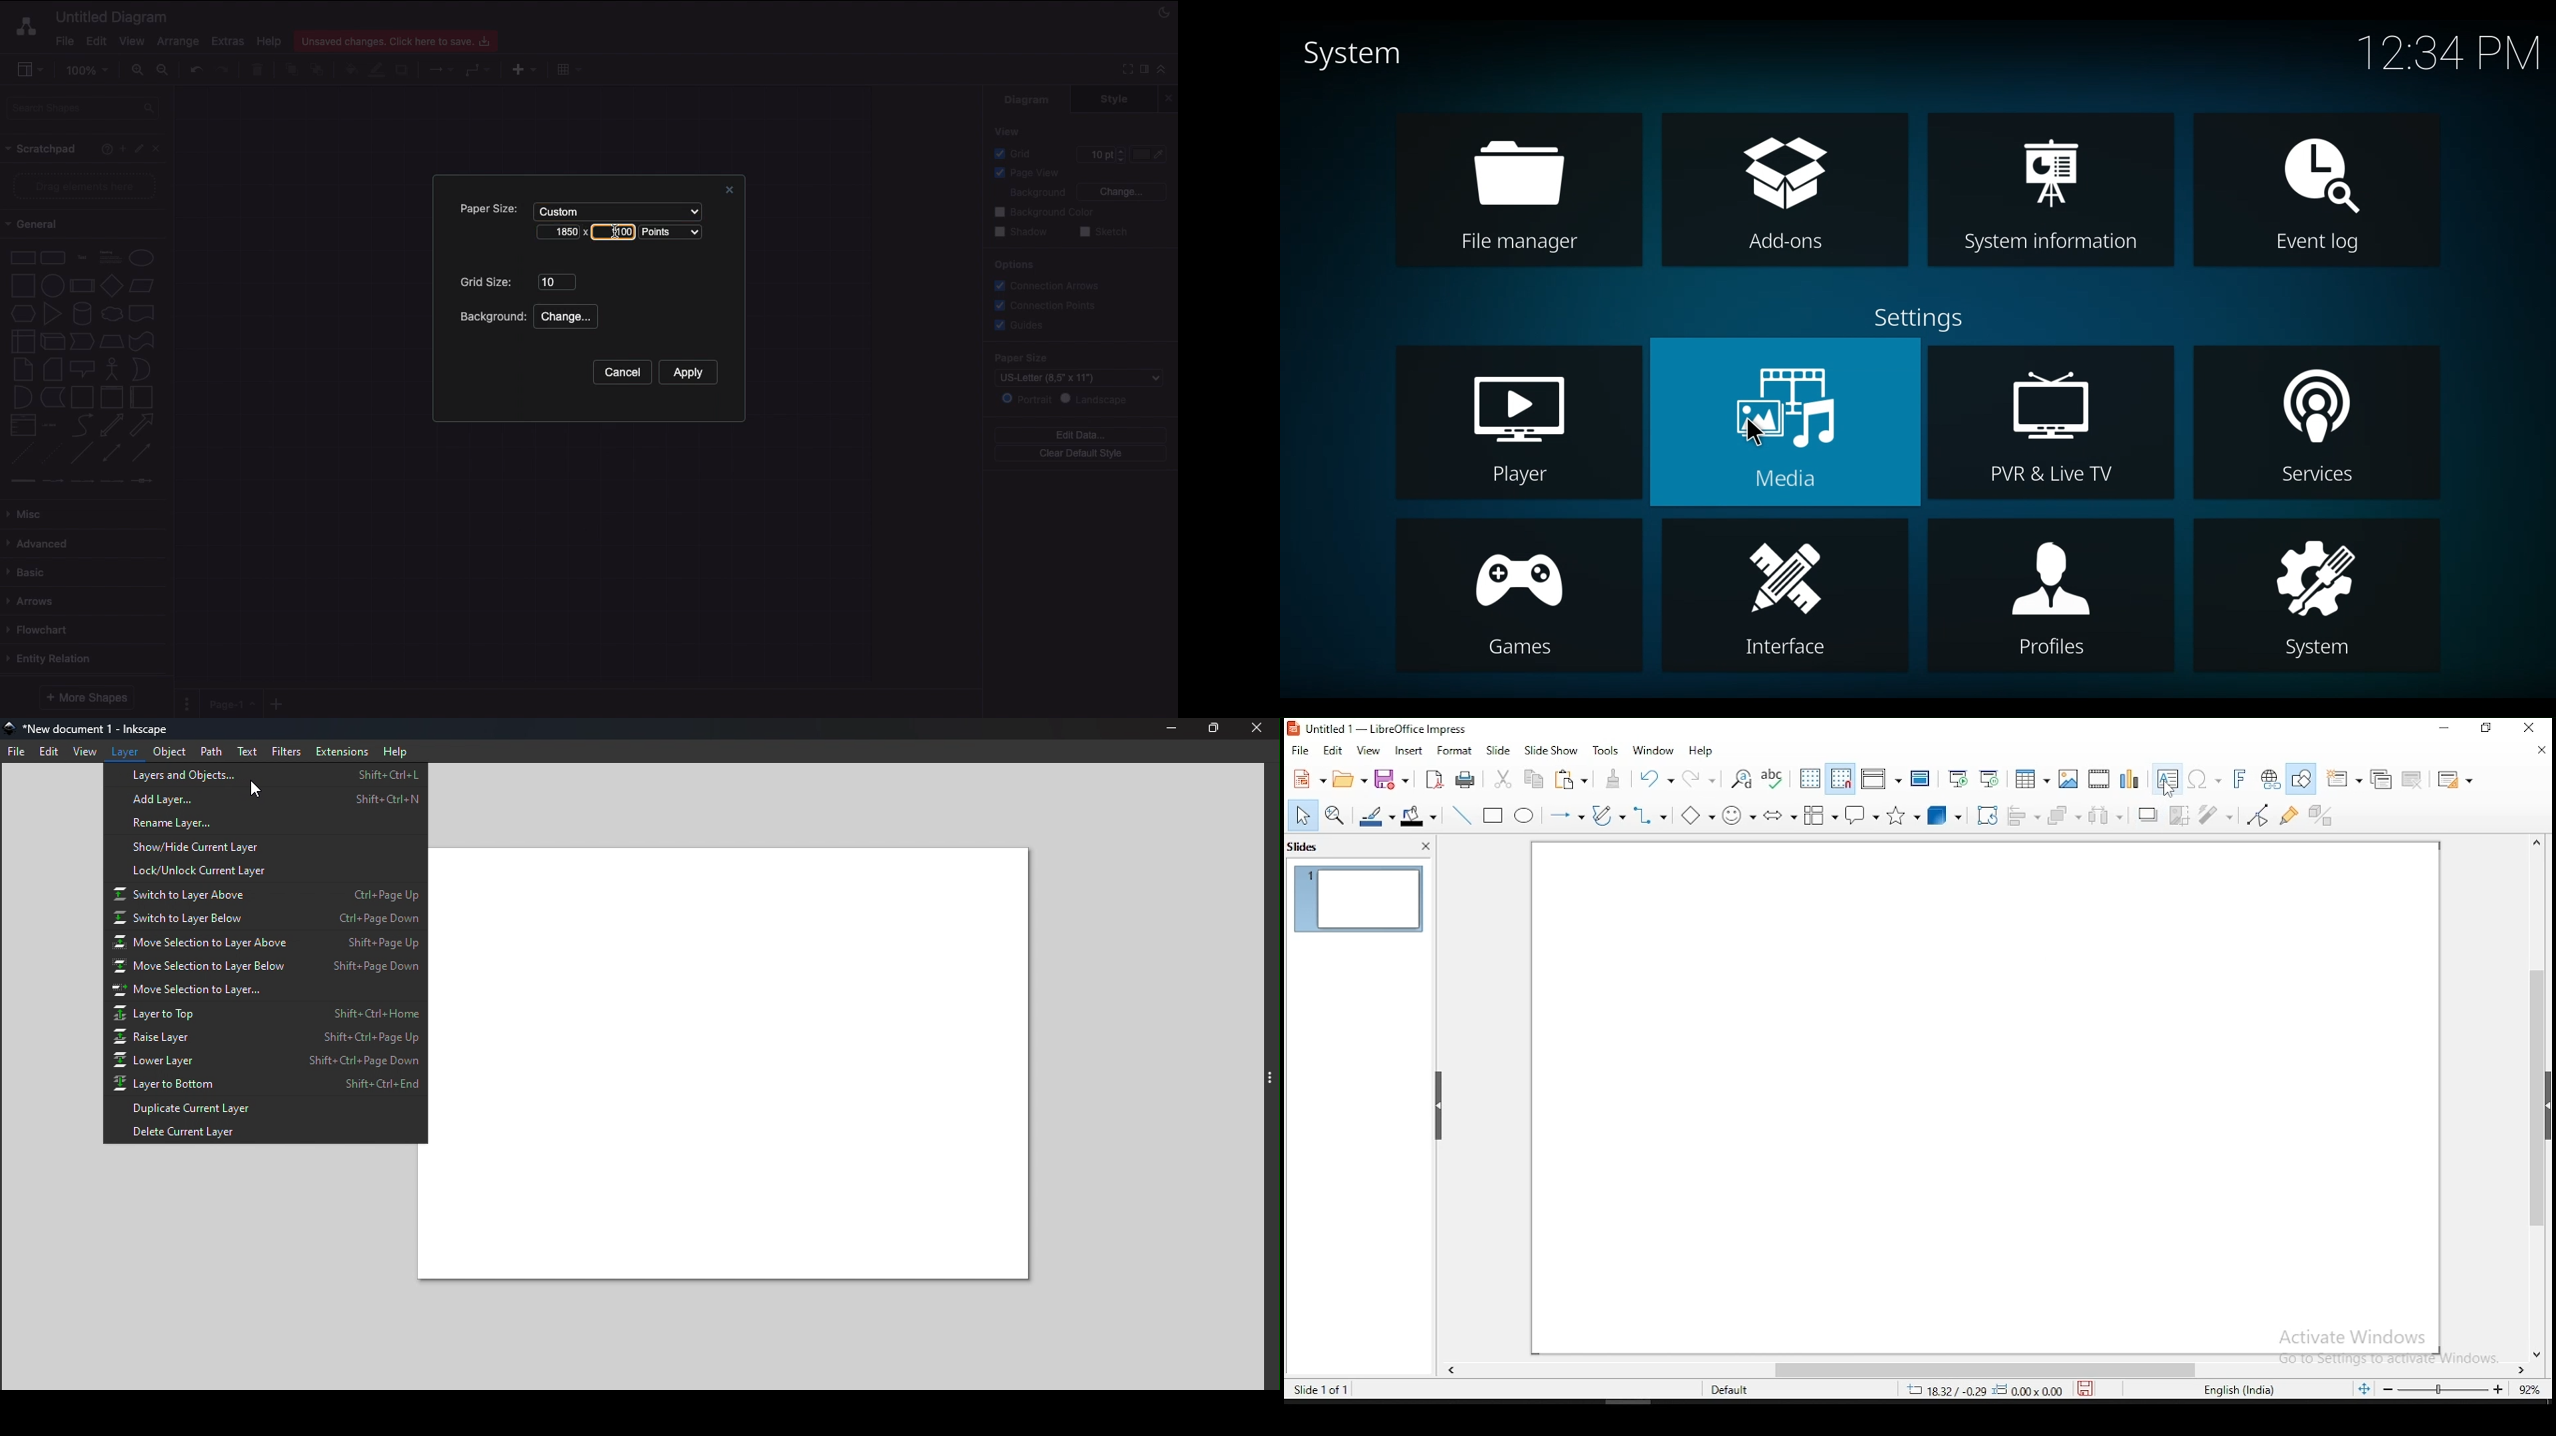 The image size is (2576, 1456). Describe the element at coordinates (264, 920) in the screenshot. I see `Switch to layer below` at that location.